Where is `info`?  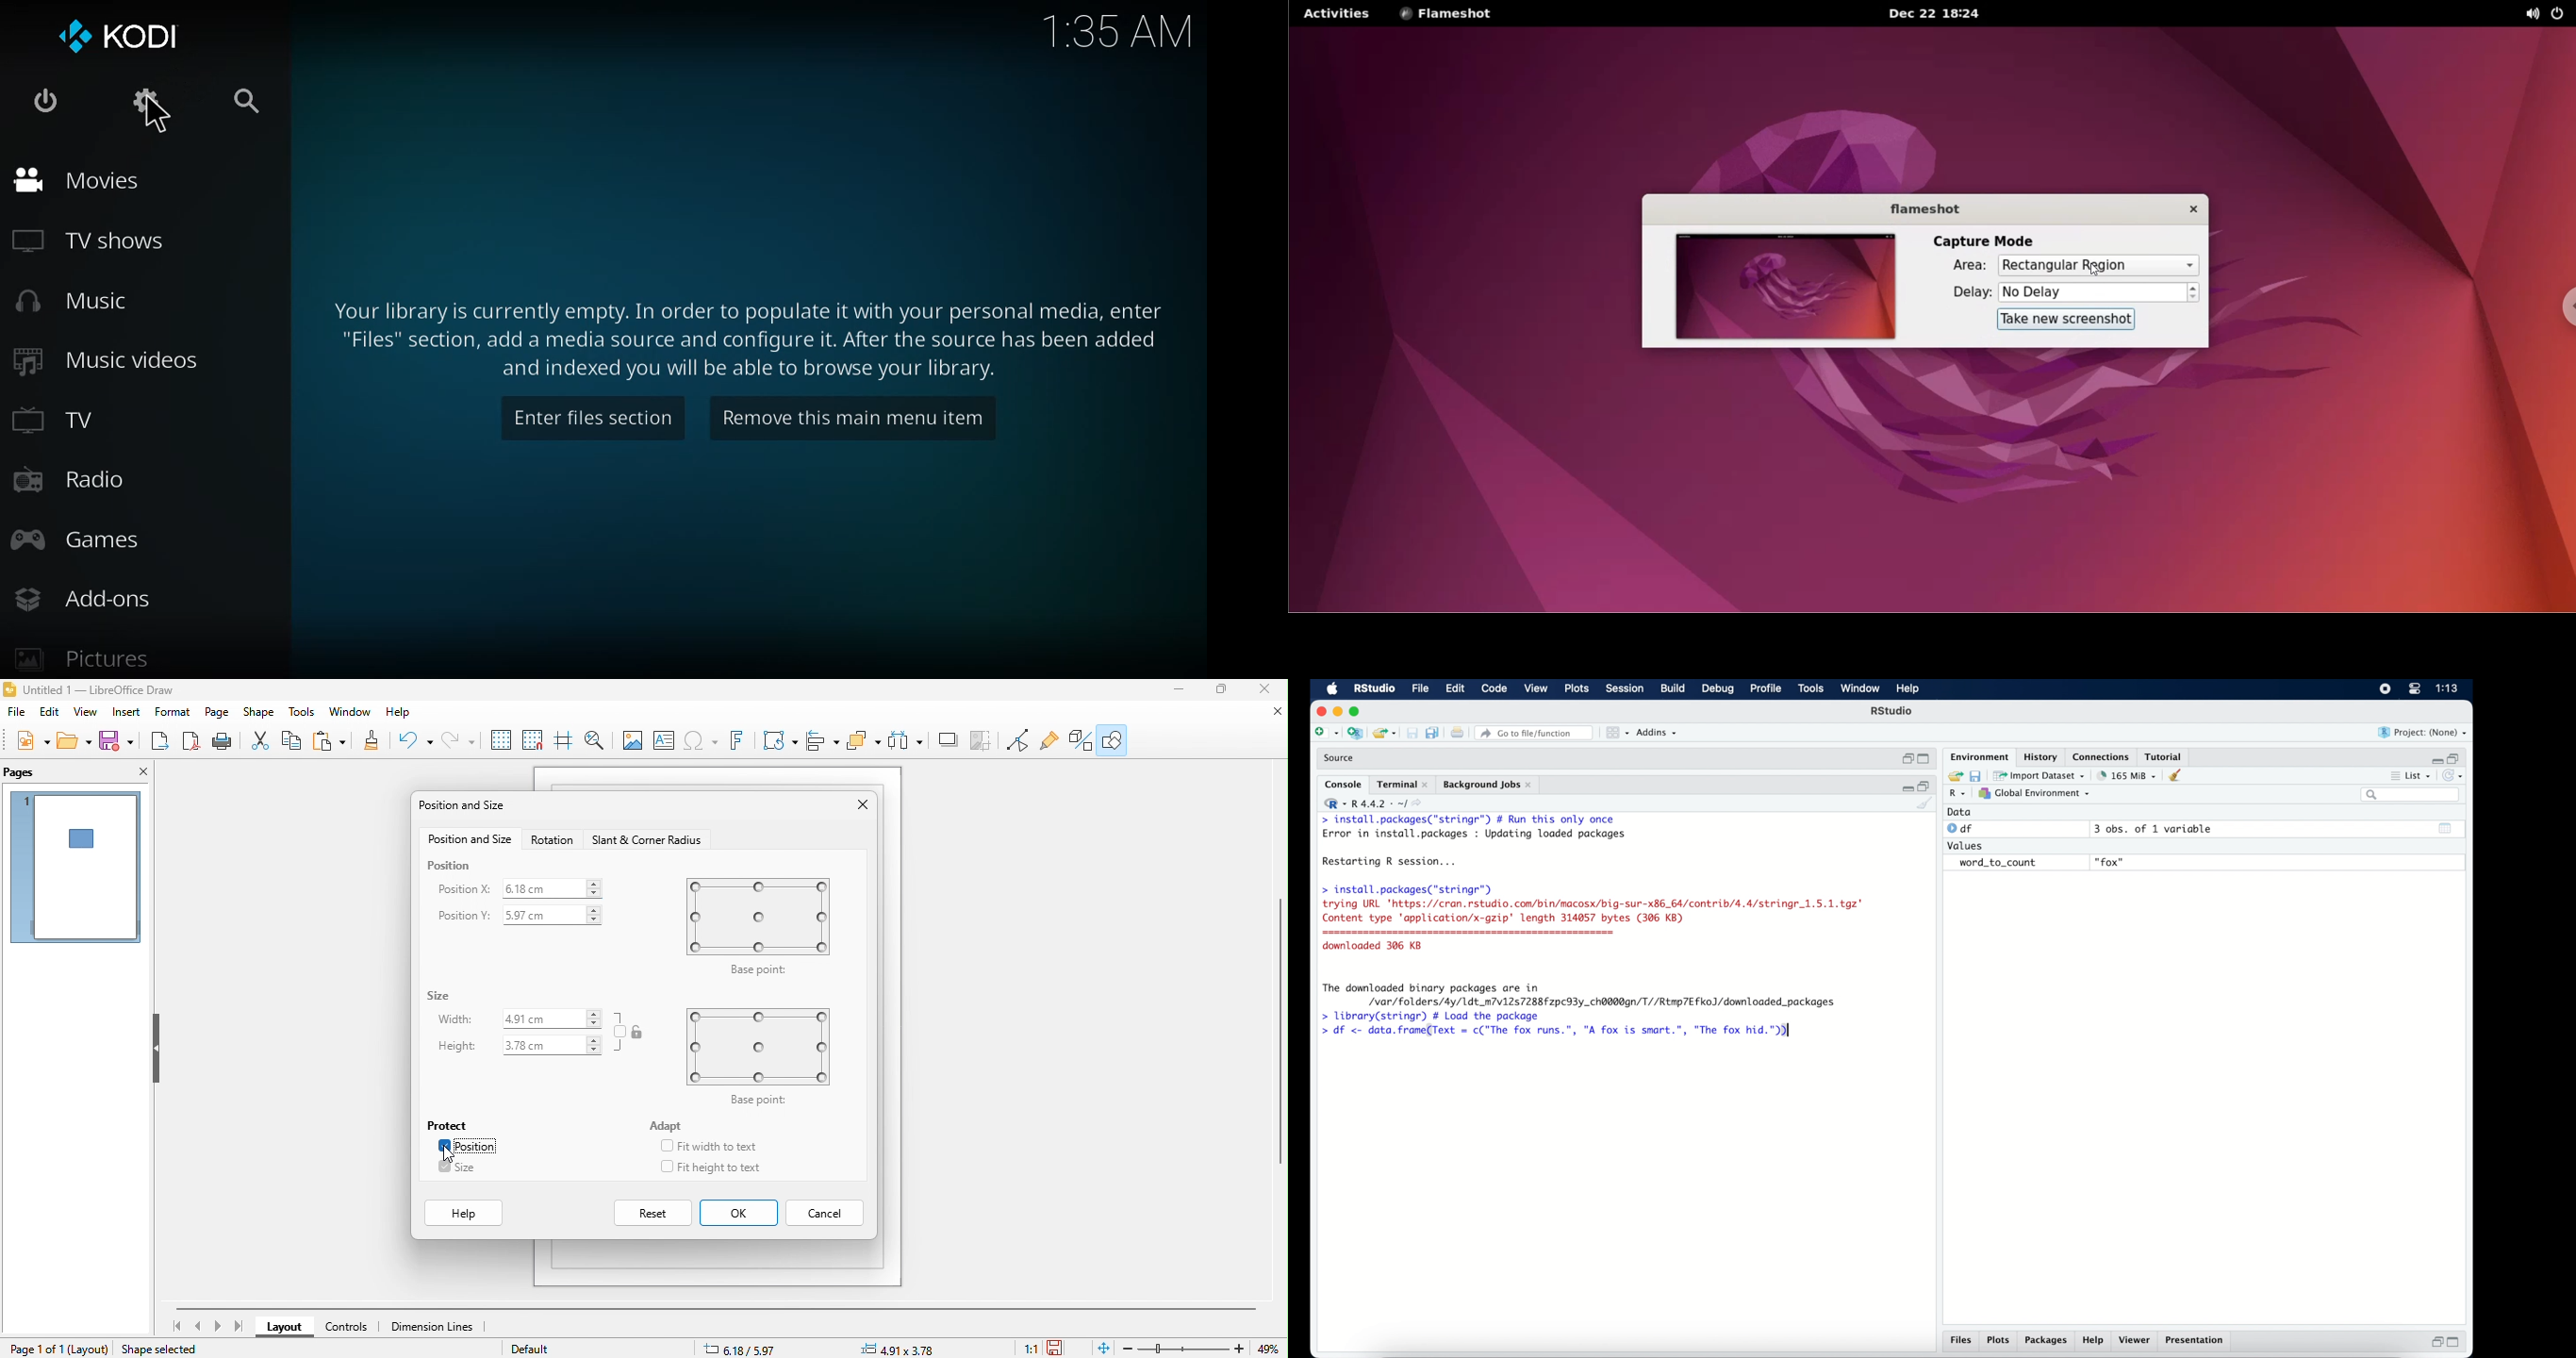 info is located at coordinates (747, 334).